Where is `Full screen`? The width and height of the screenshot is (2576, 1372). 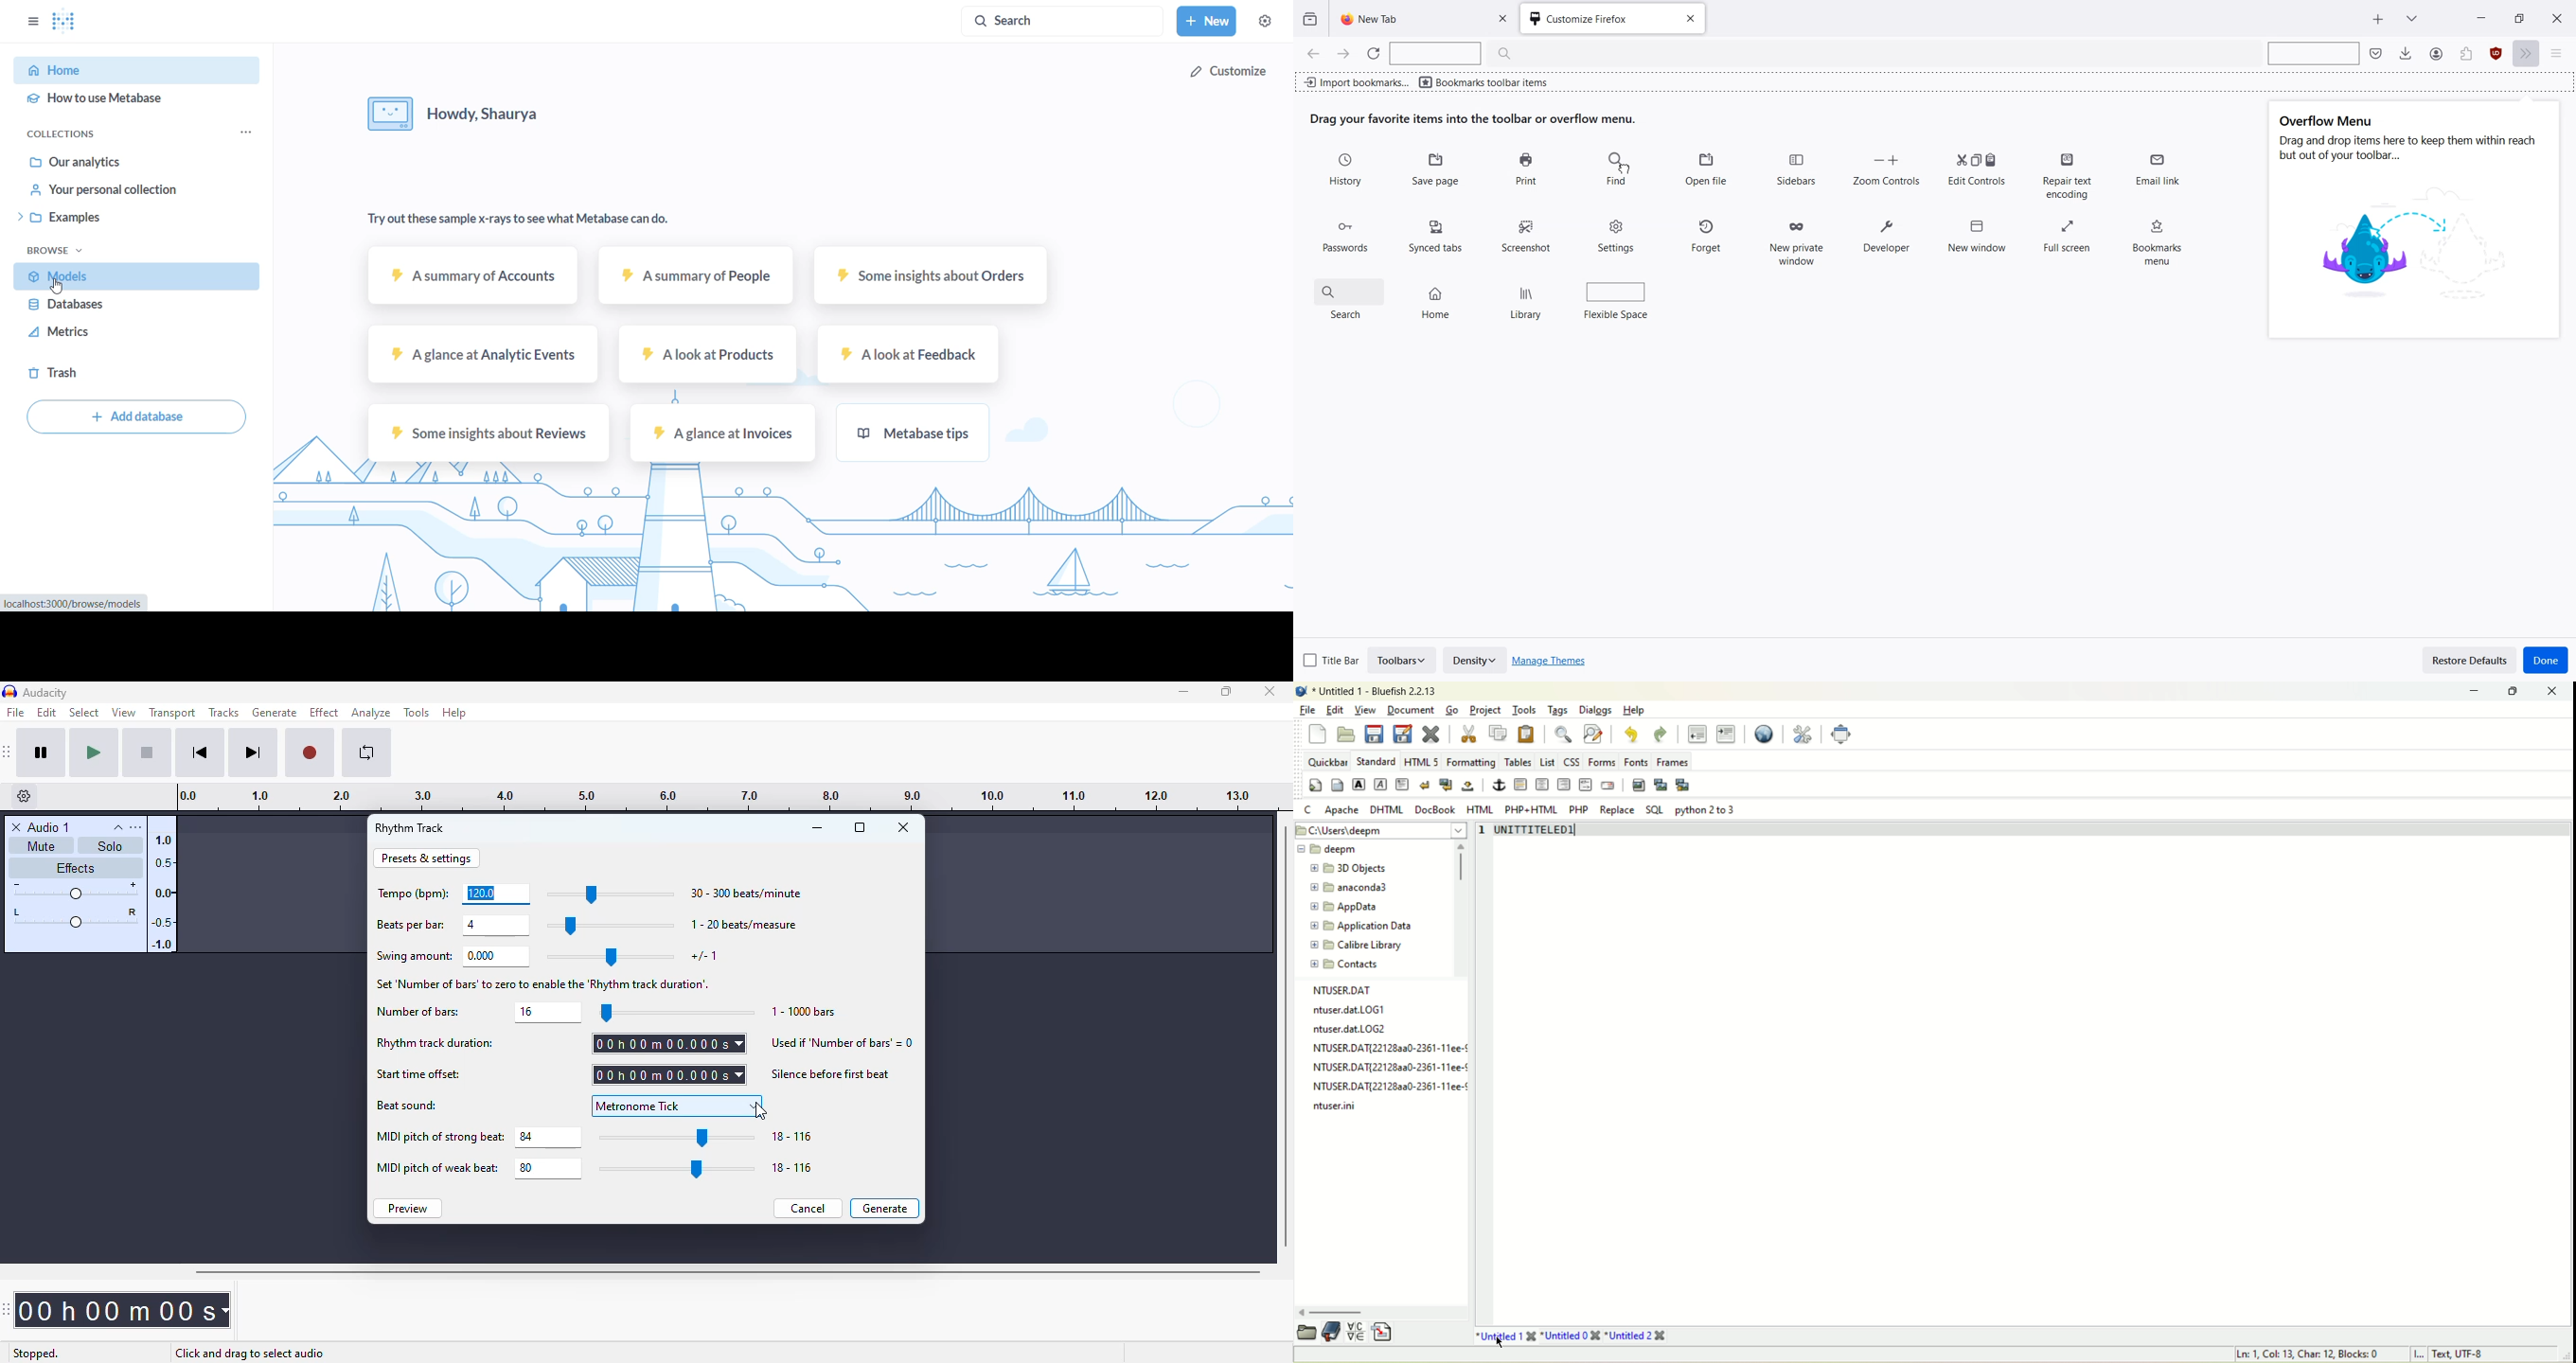
Full screen is located at coordinates (2068, 232).